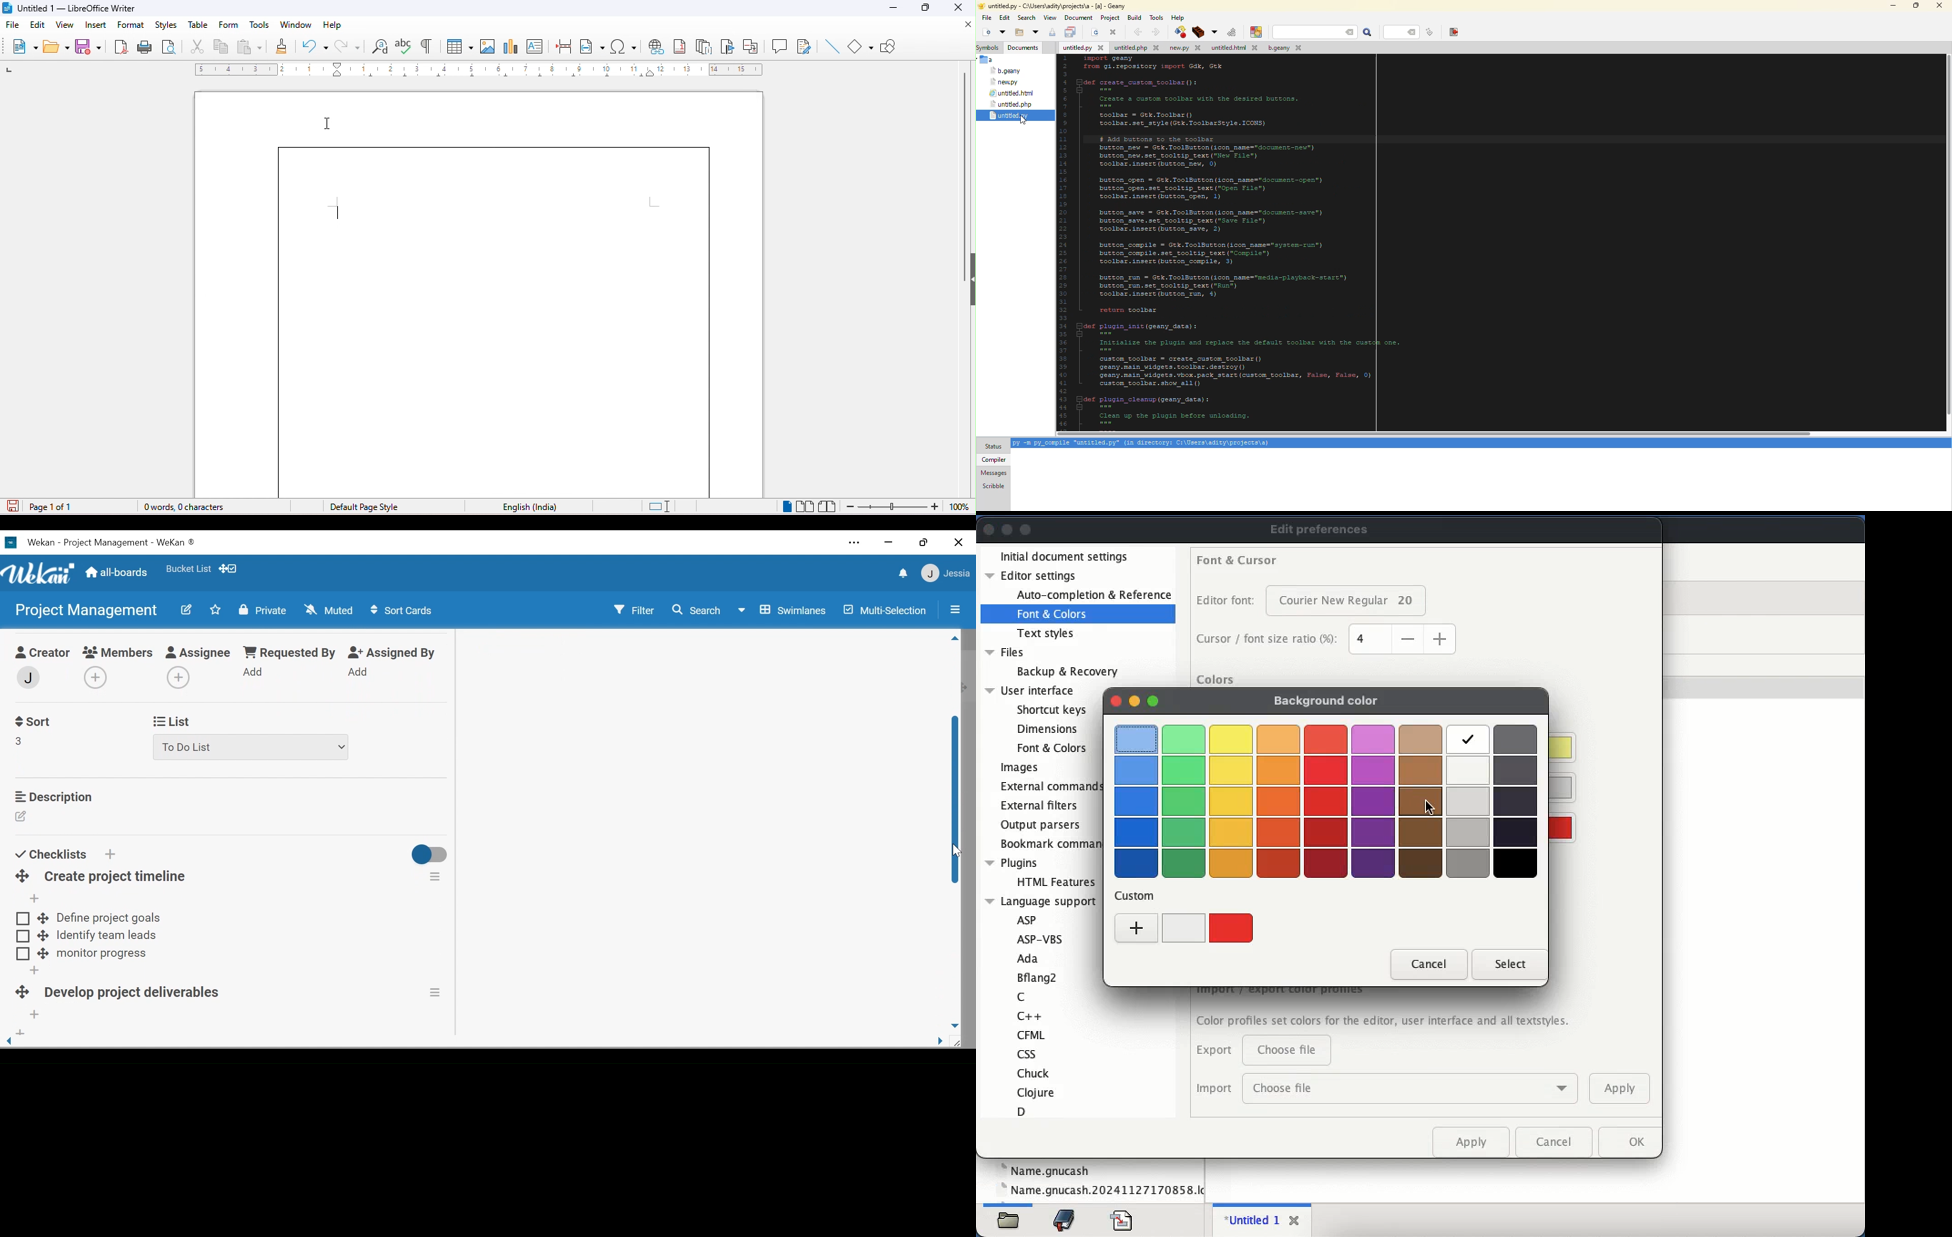 Image resolution: width=1960 pixels, height=1260 pixels. I want to click on export, so click(1215, 1049).